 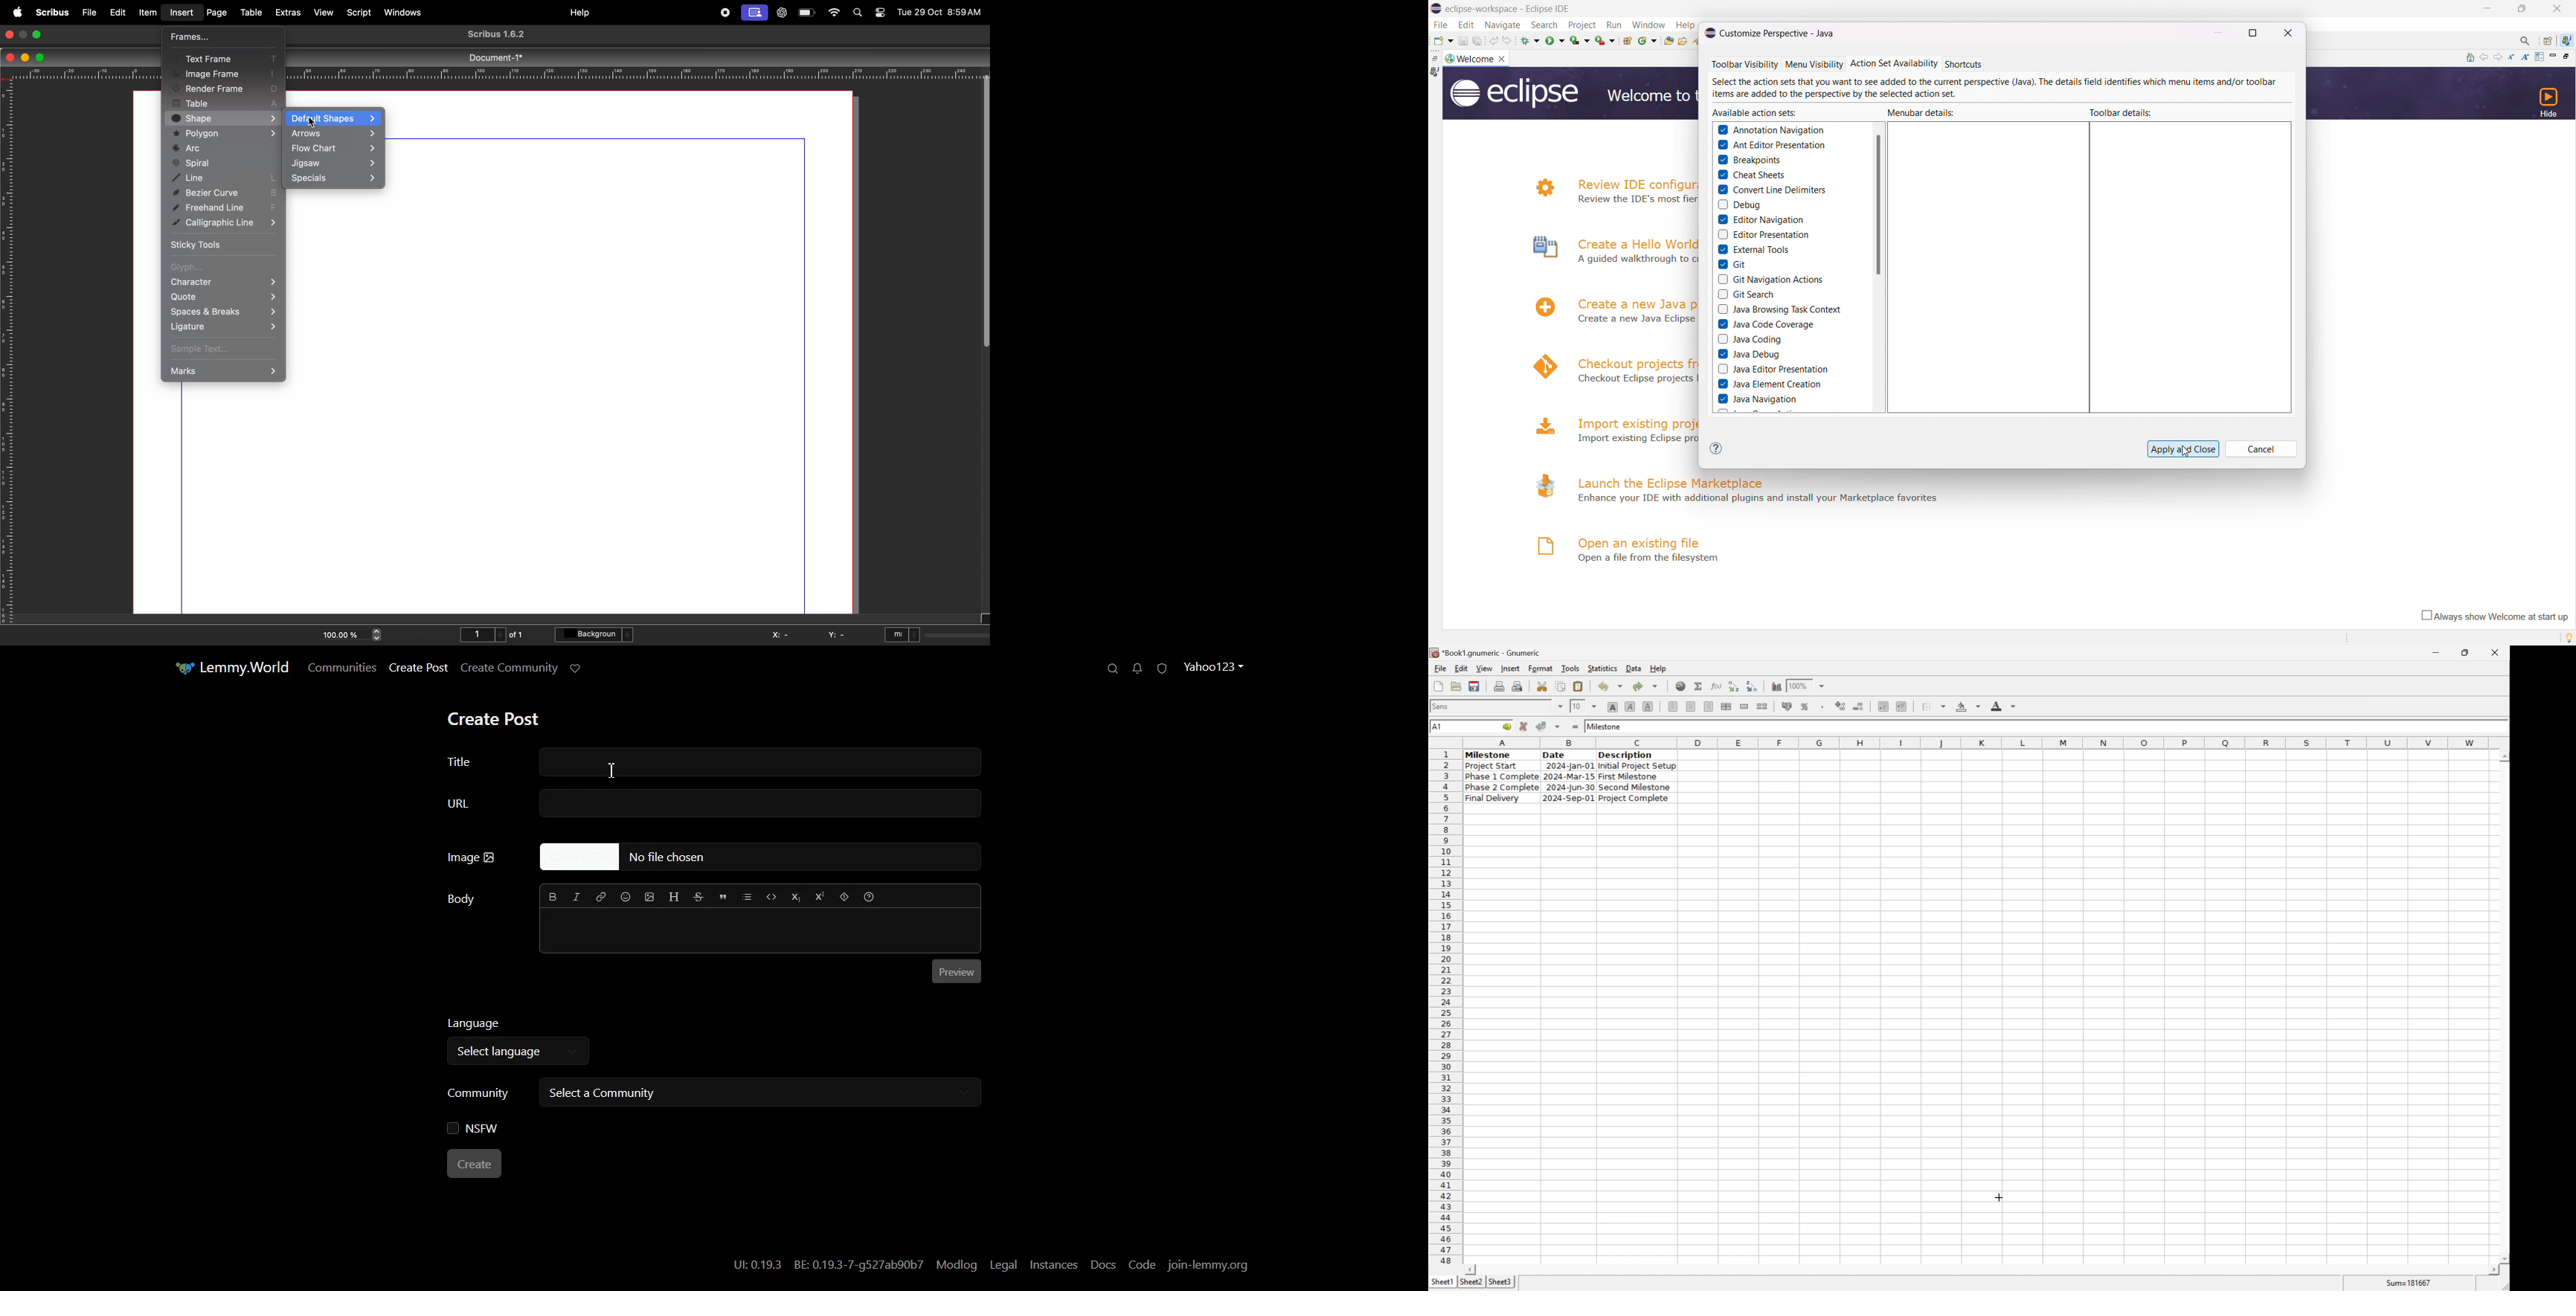 I want to click on x: -, so click(x=782, y=634).